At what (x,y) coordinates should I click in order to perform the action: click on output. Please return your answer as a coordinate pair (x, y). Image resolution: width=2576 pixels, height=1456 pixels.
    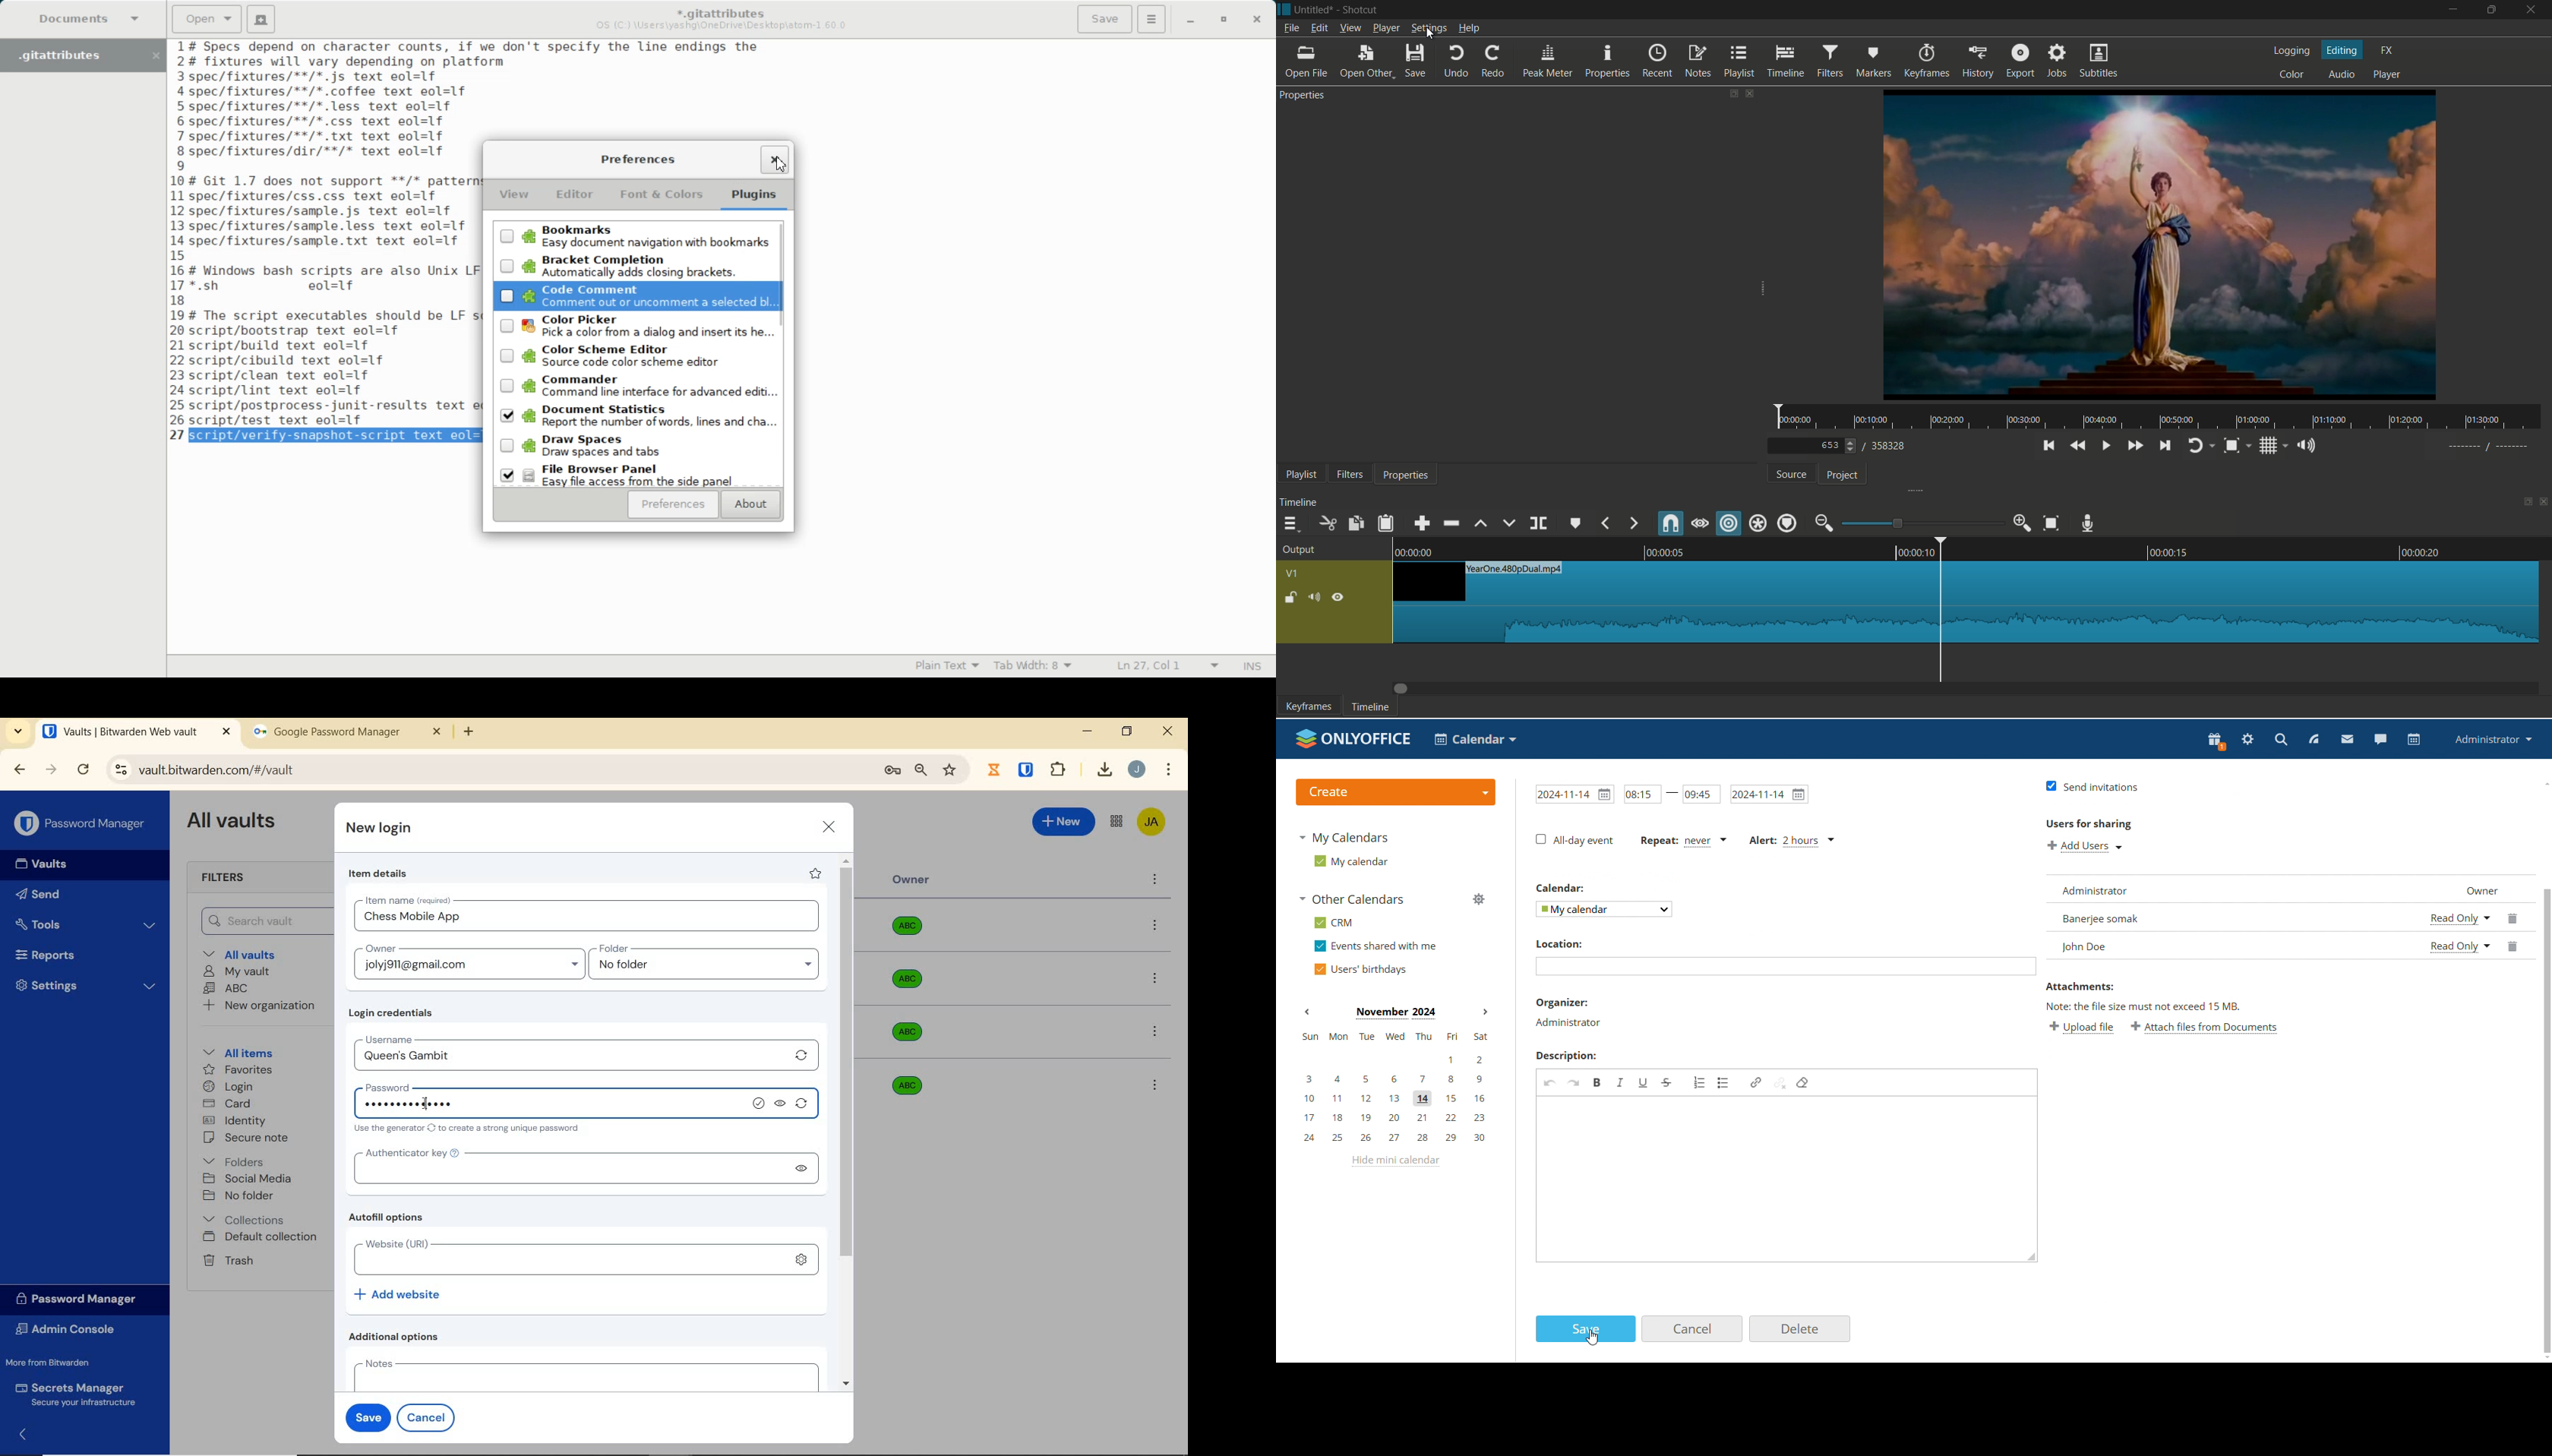
    Looking at the image, I should click on (1300, 550).